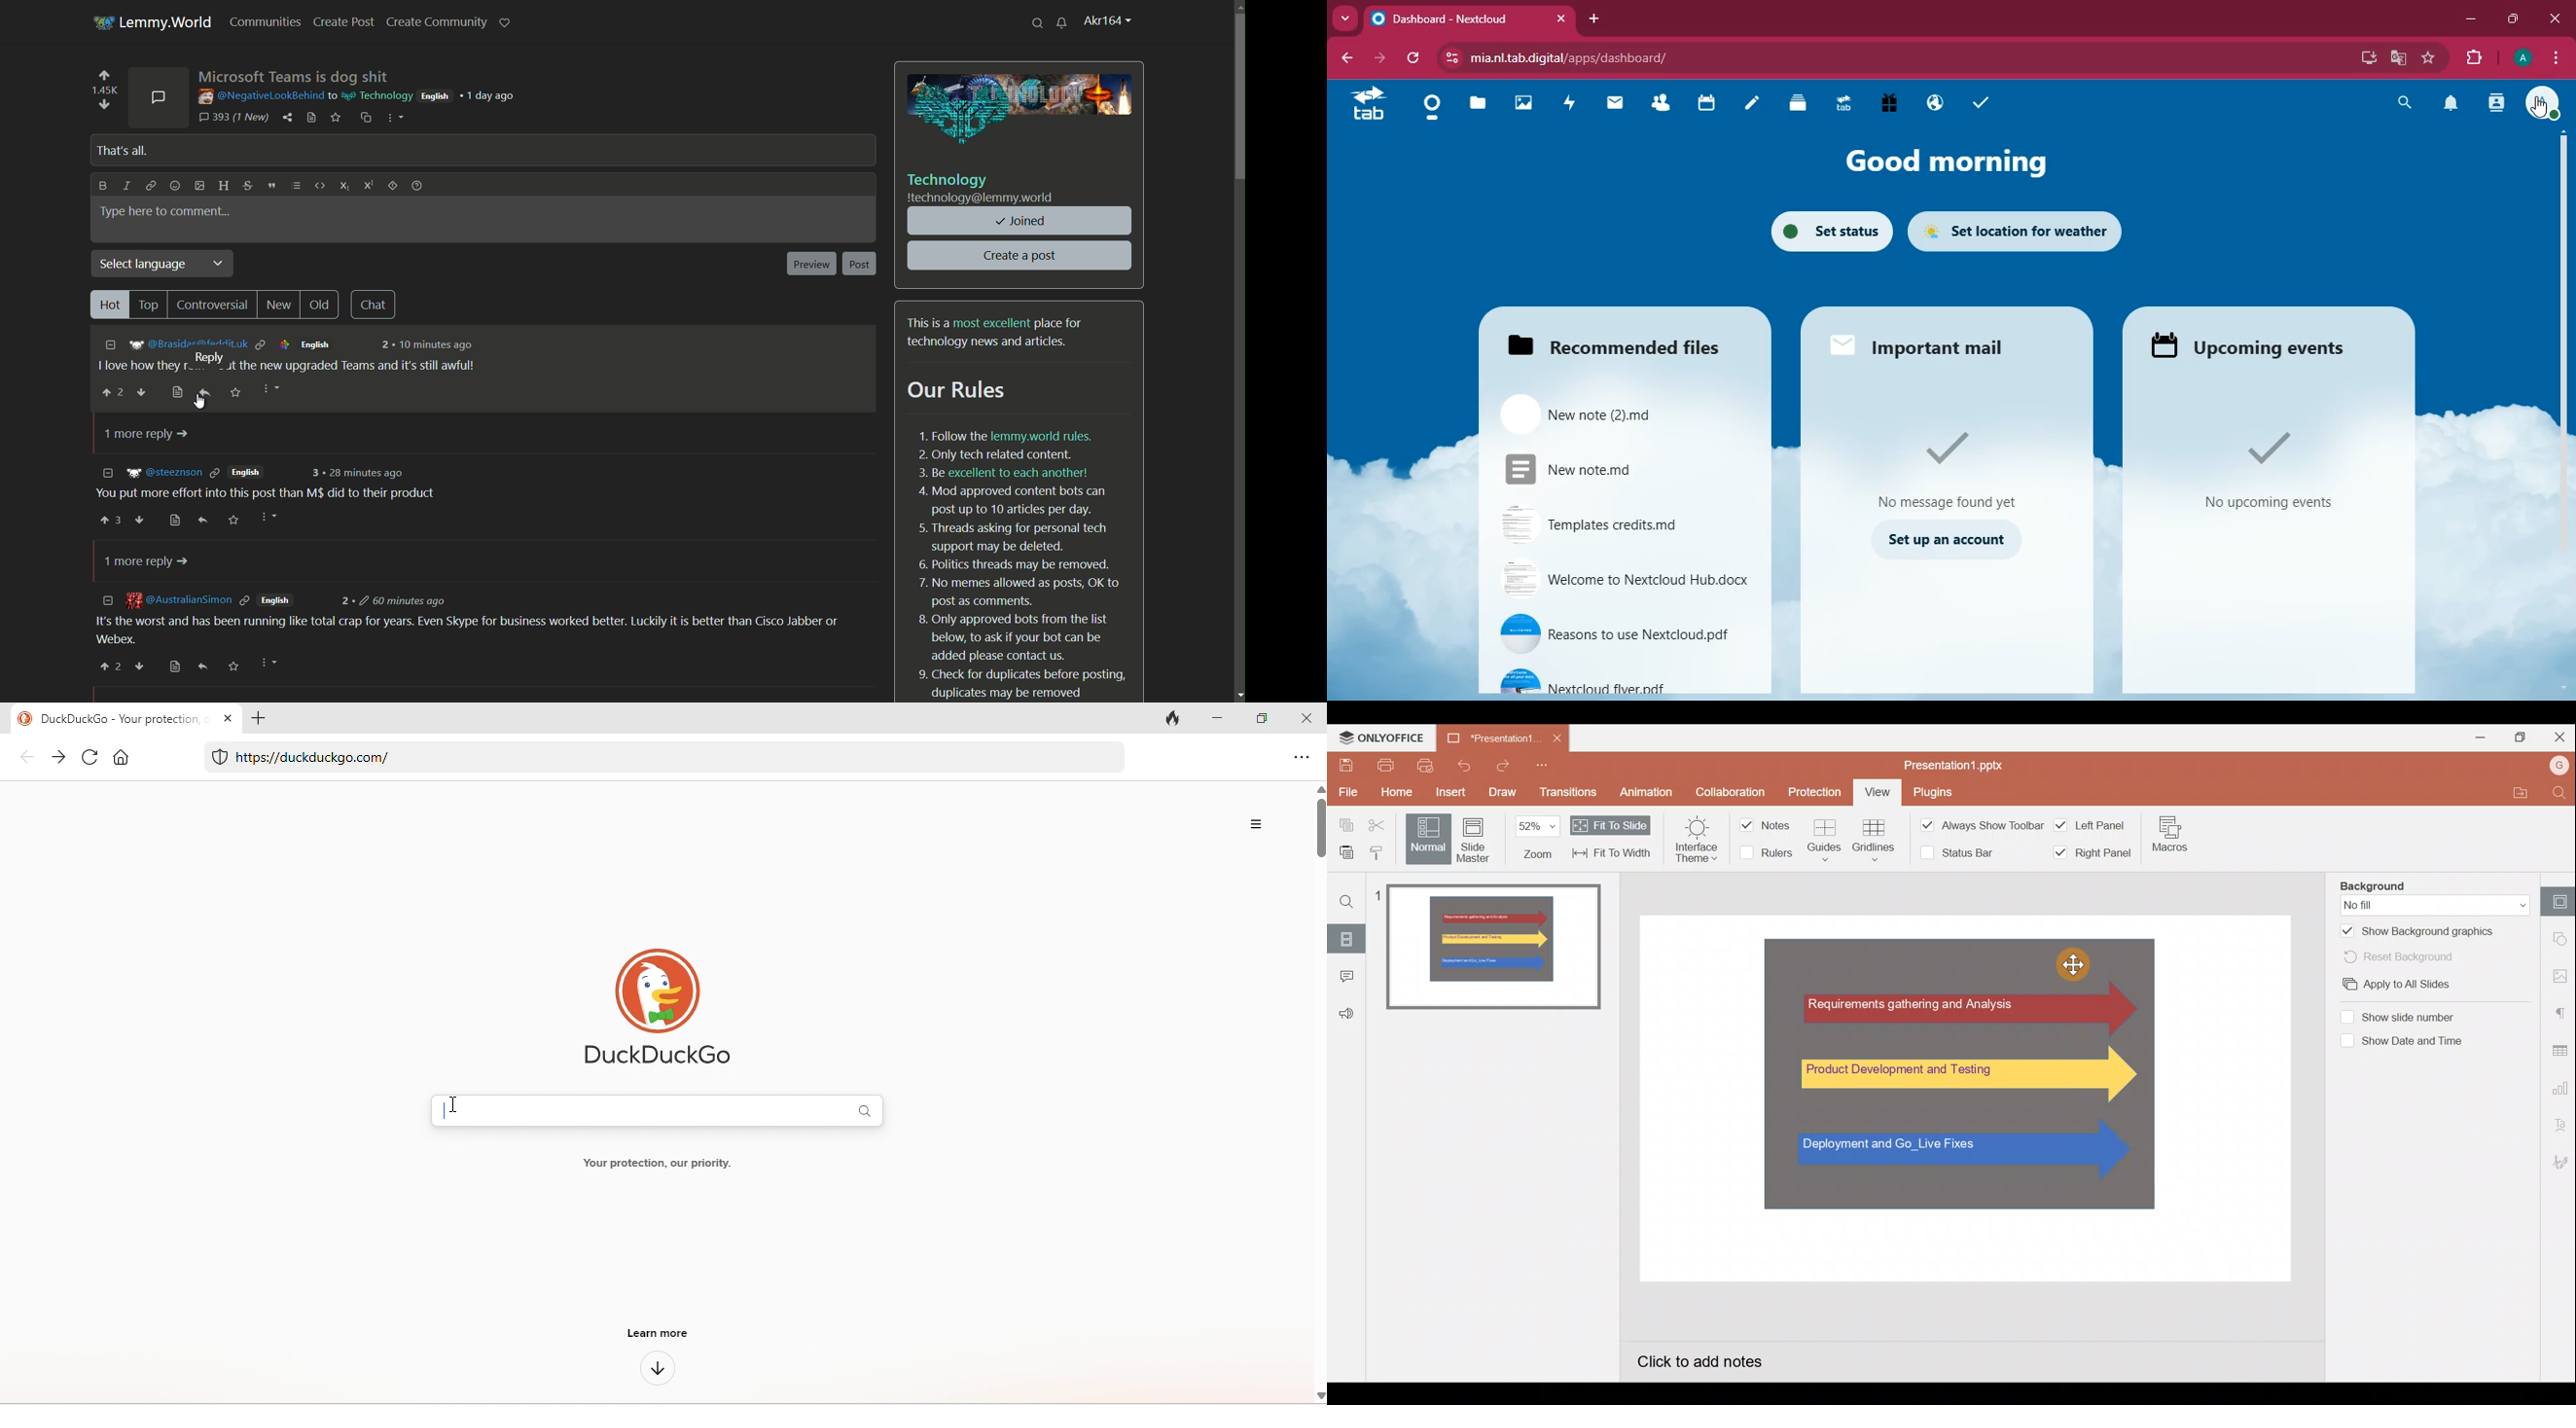  Describe the element at coordinates (1344, 58) in the screenshot. I see `back` at that location.